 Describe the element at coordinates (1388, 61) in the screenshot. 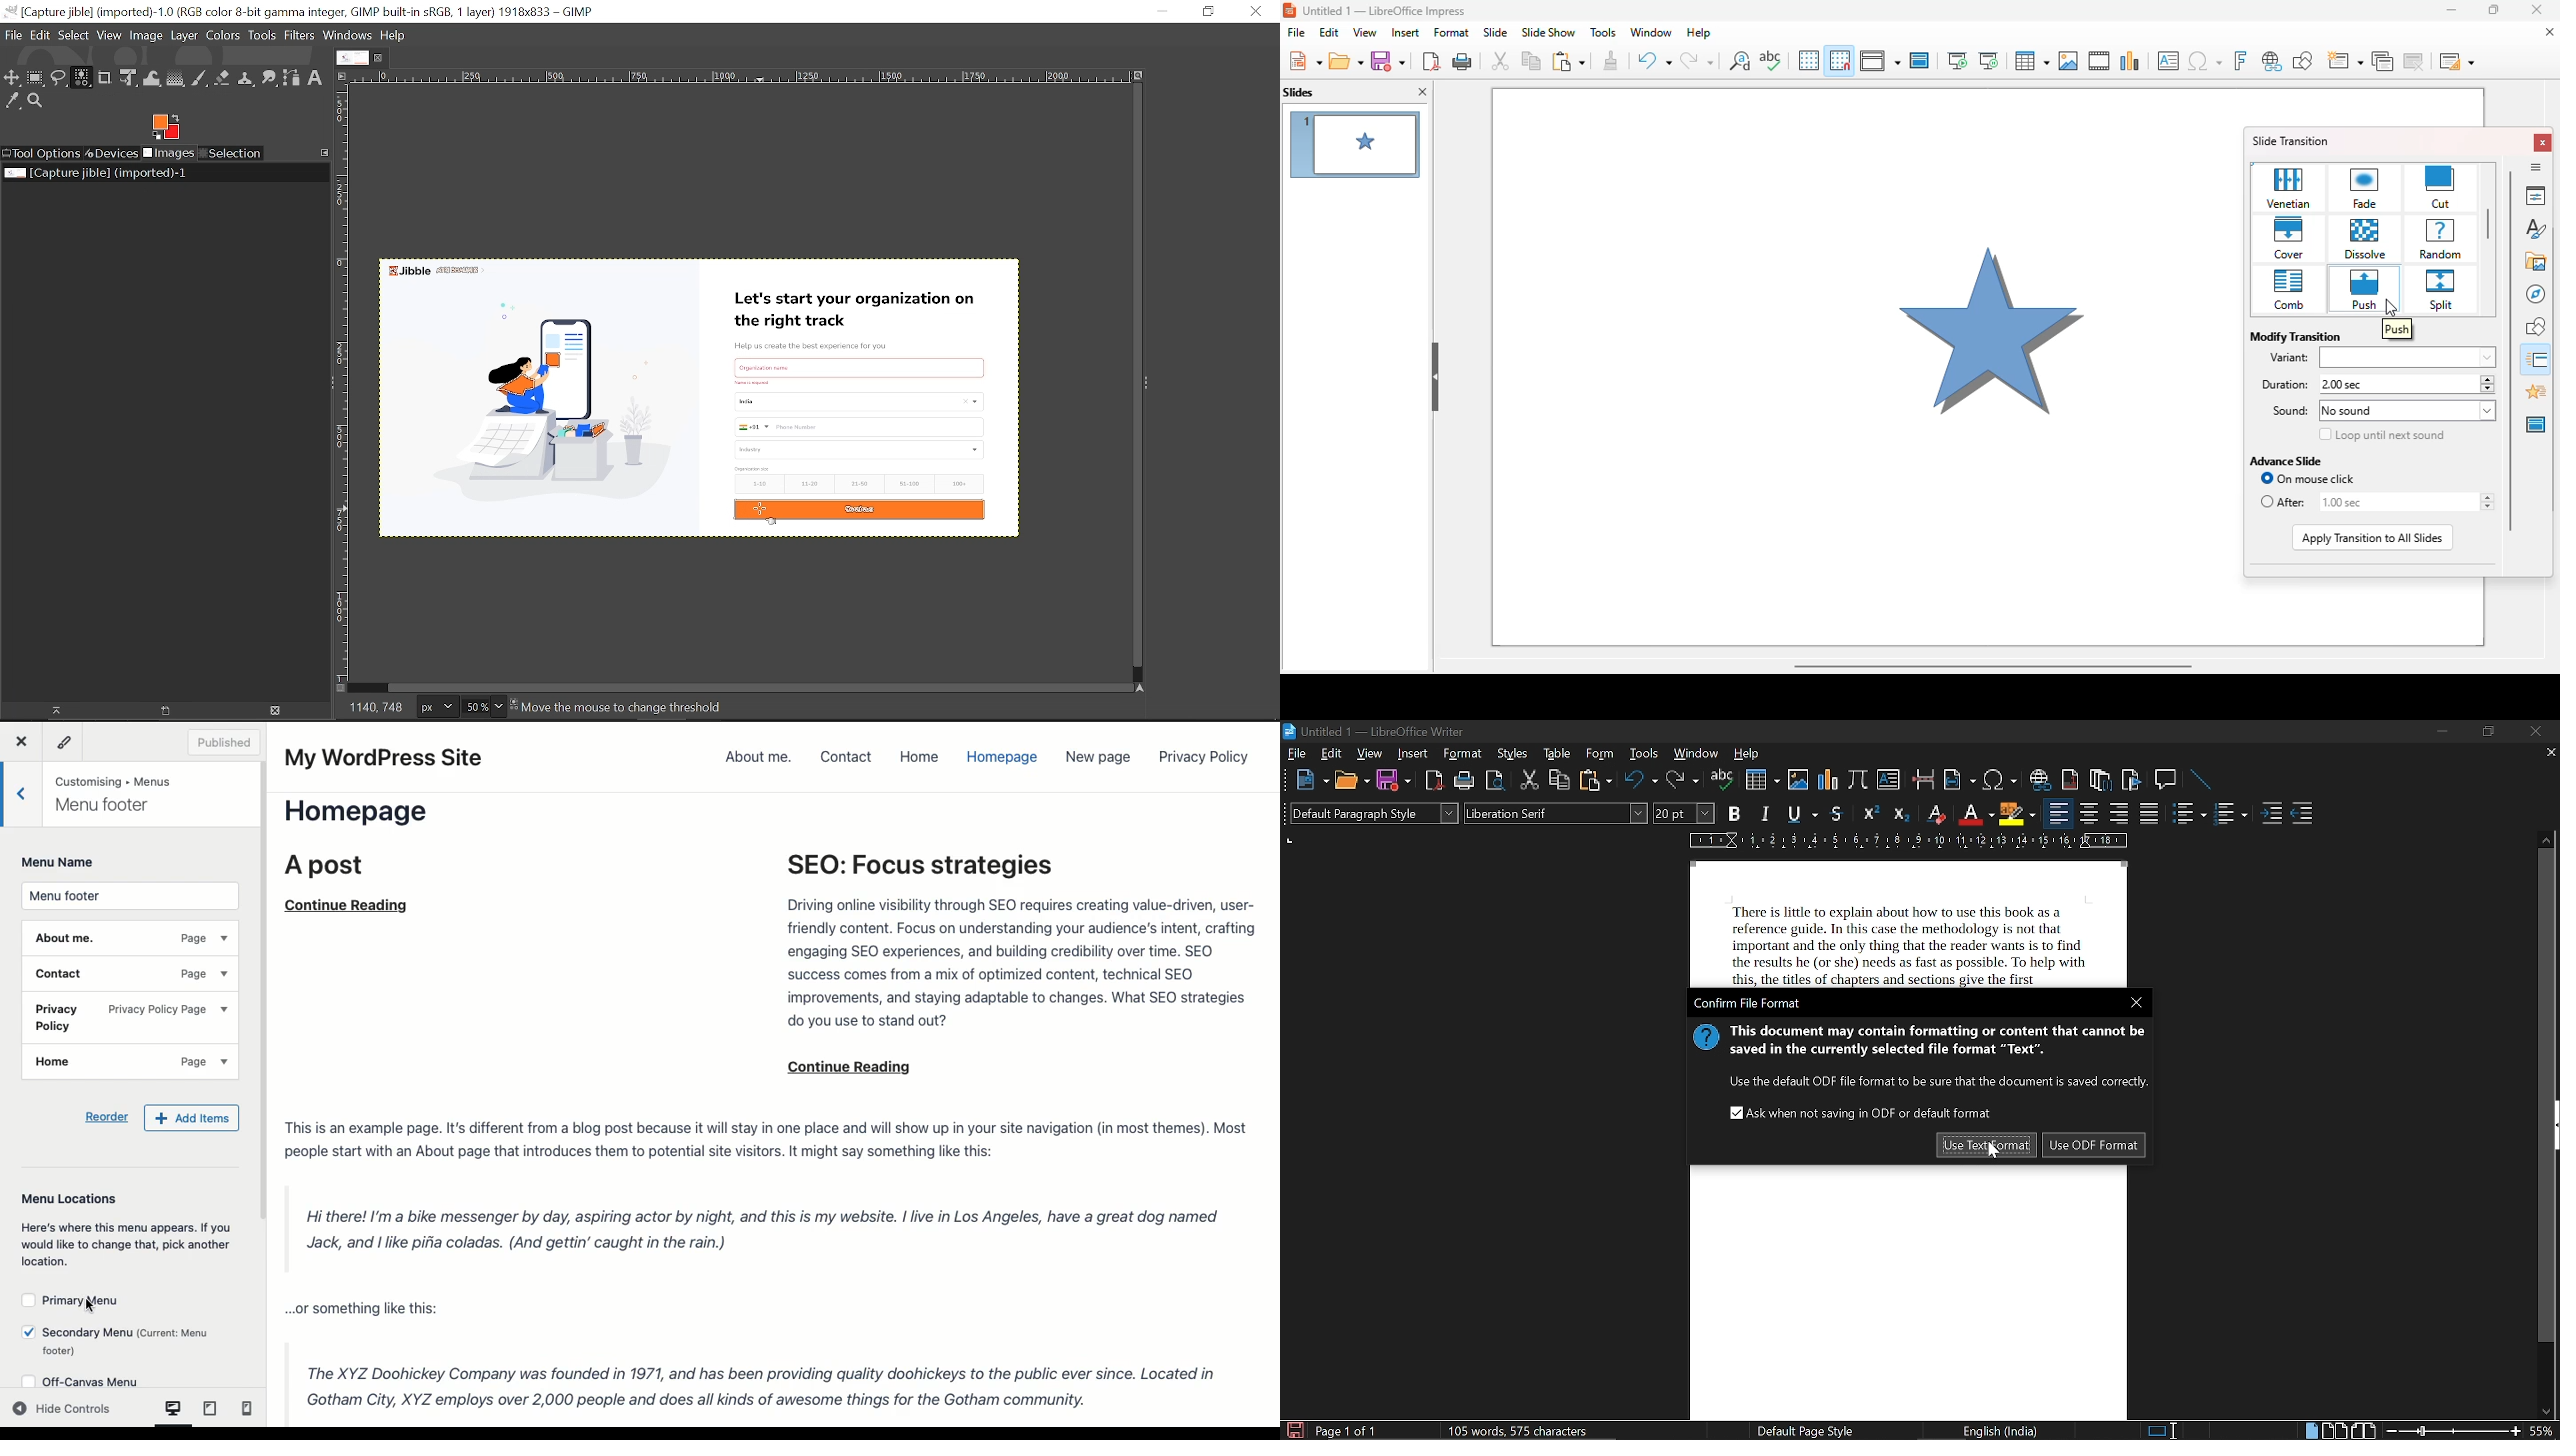

I see `save` at that location.